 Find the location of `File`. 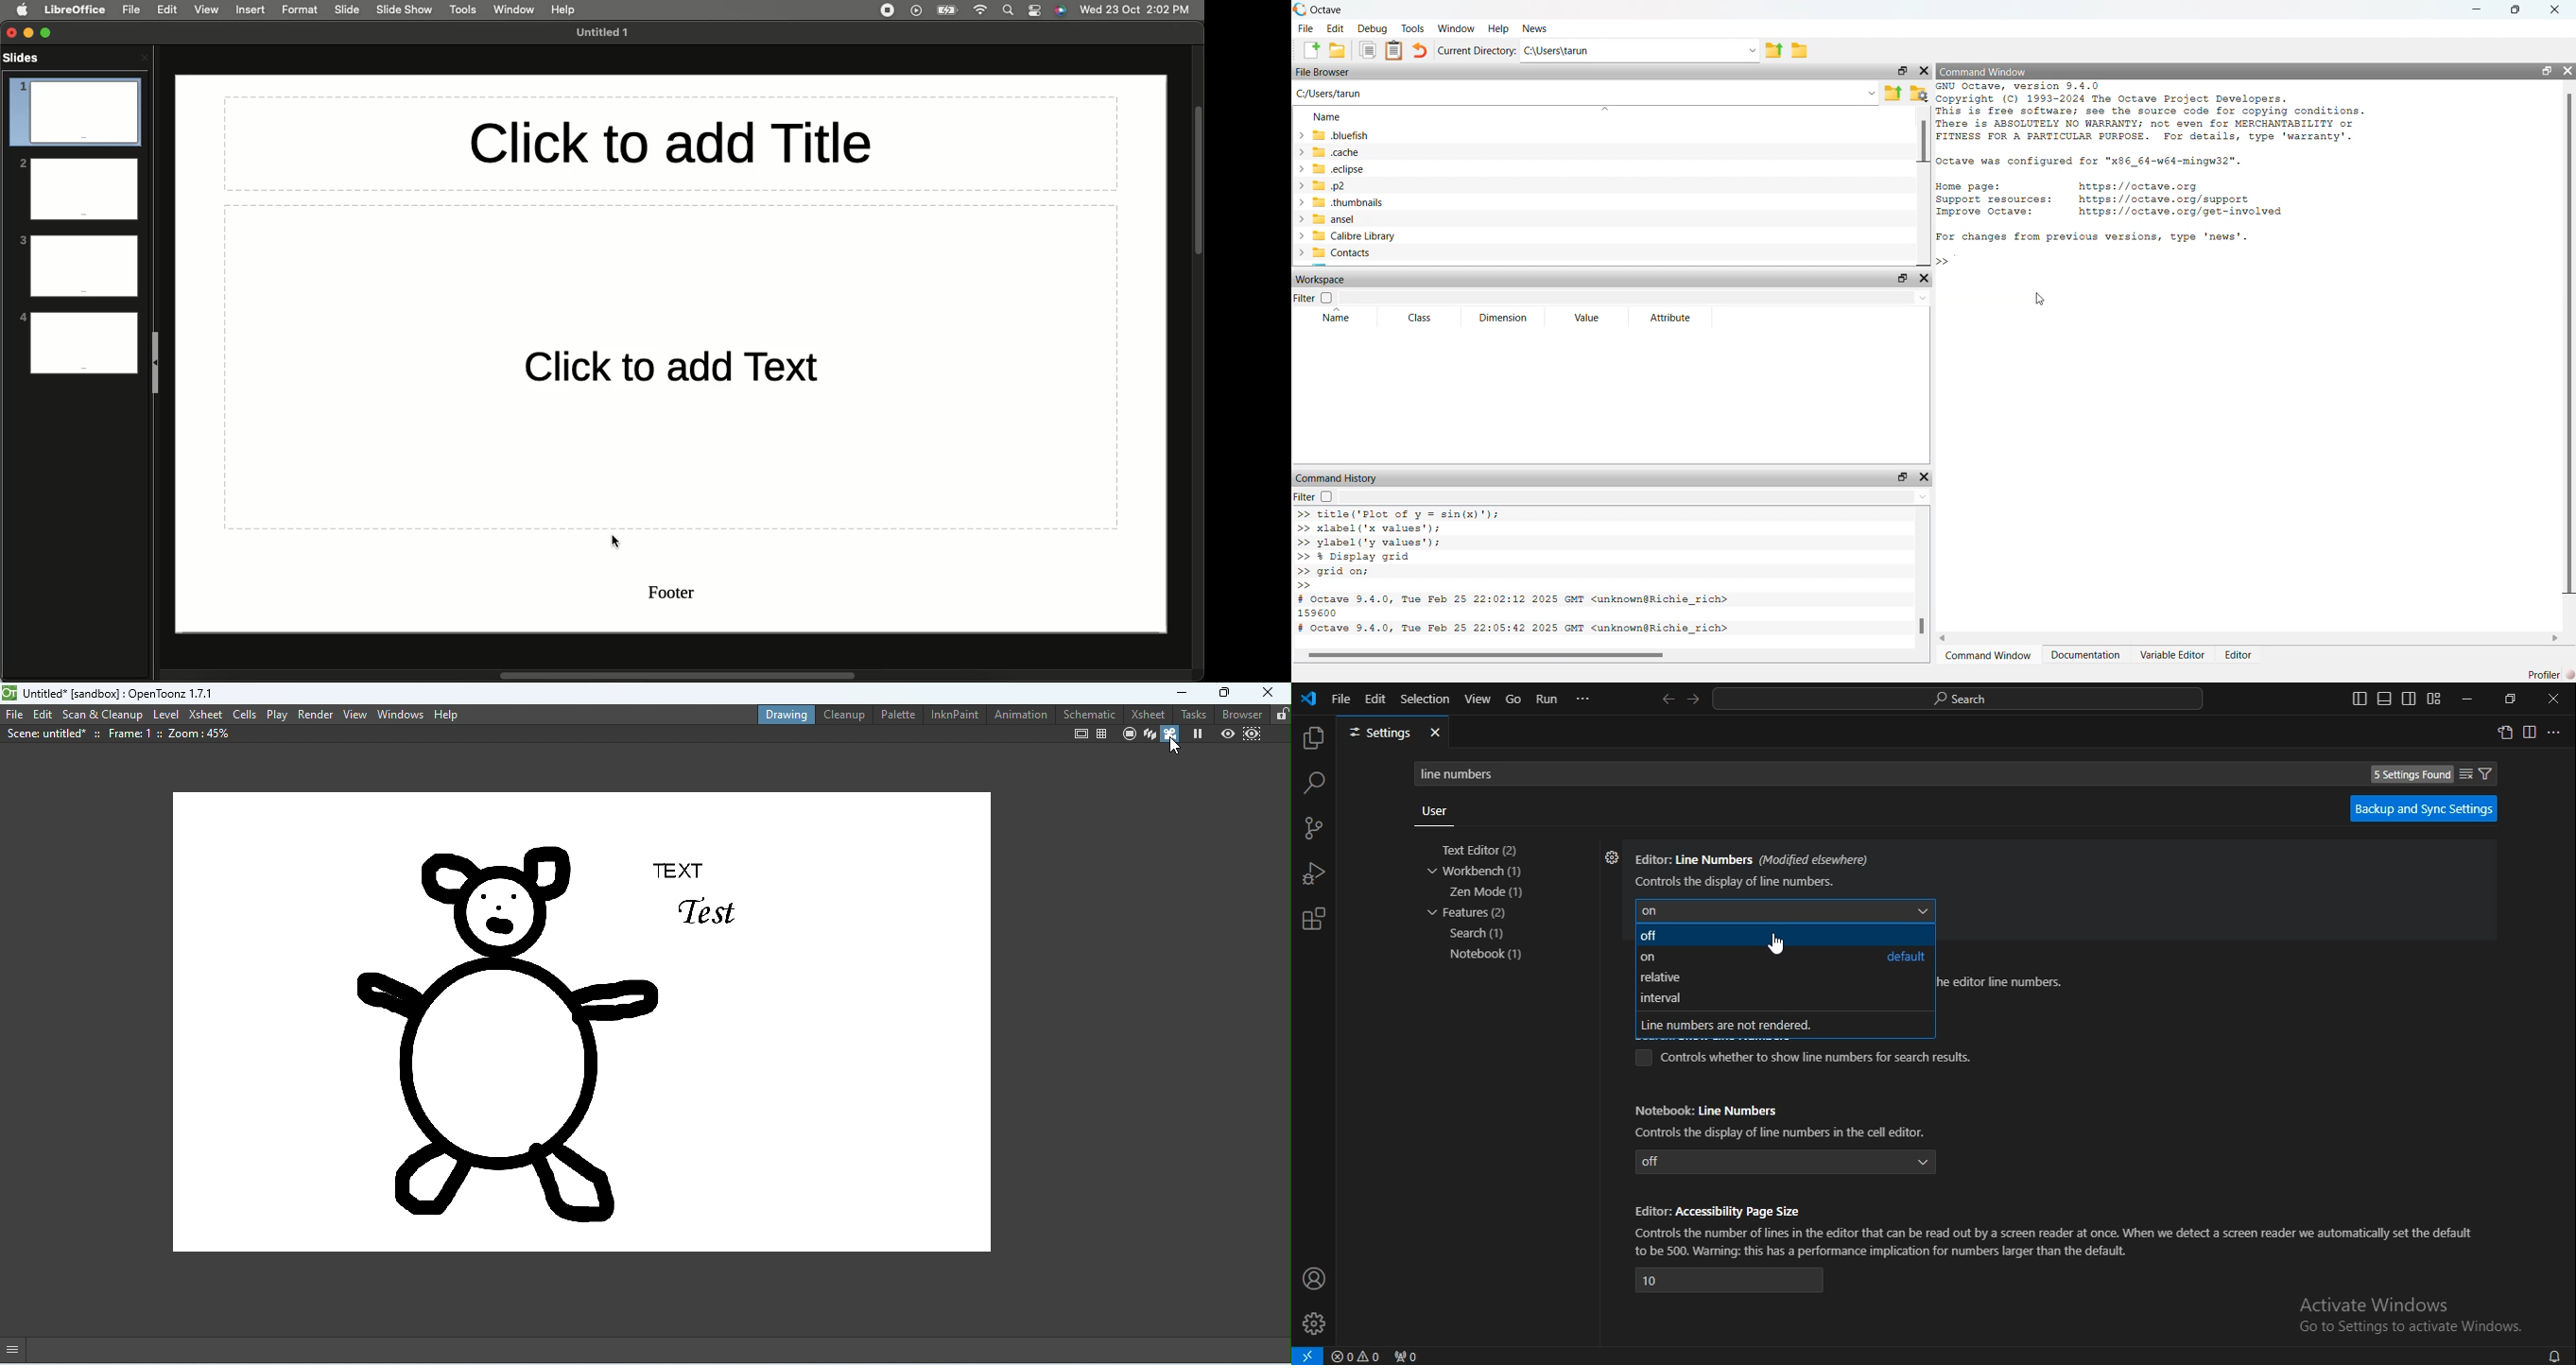

File is located at coordinates (131, 9).